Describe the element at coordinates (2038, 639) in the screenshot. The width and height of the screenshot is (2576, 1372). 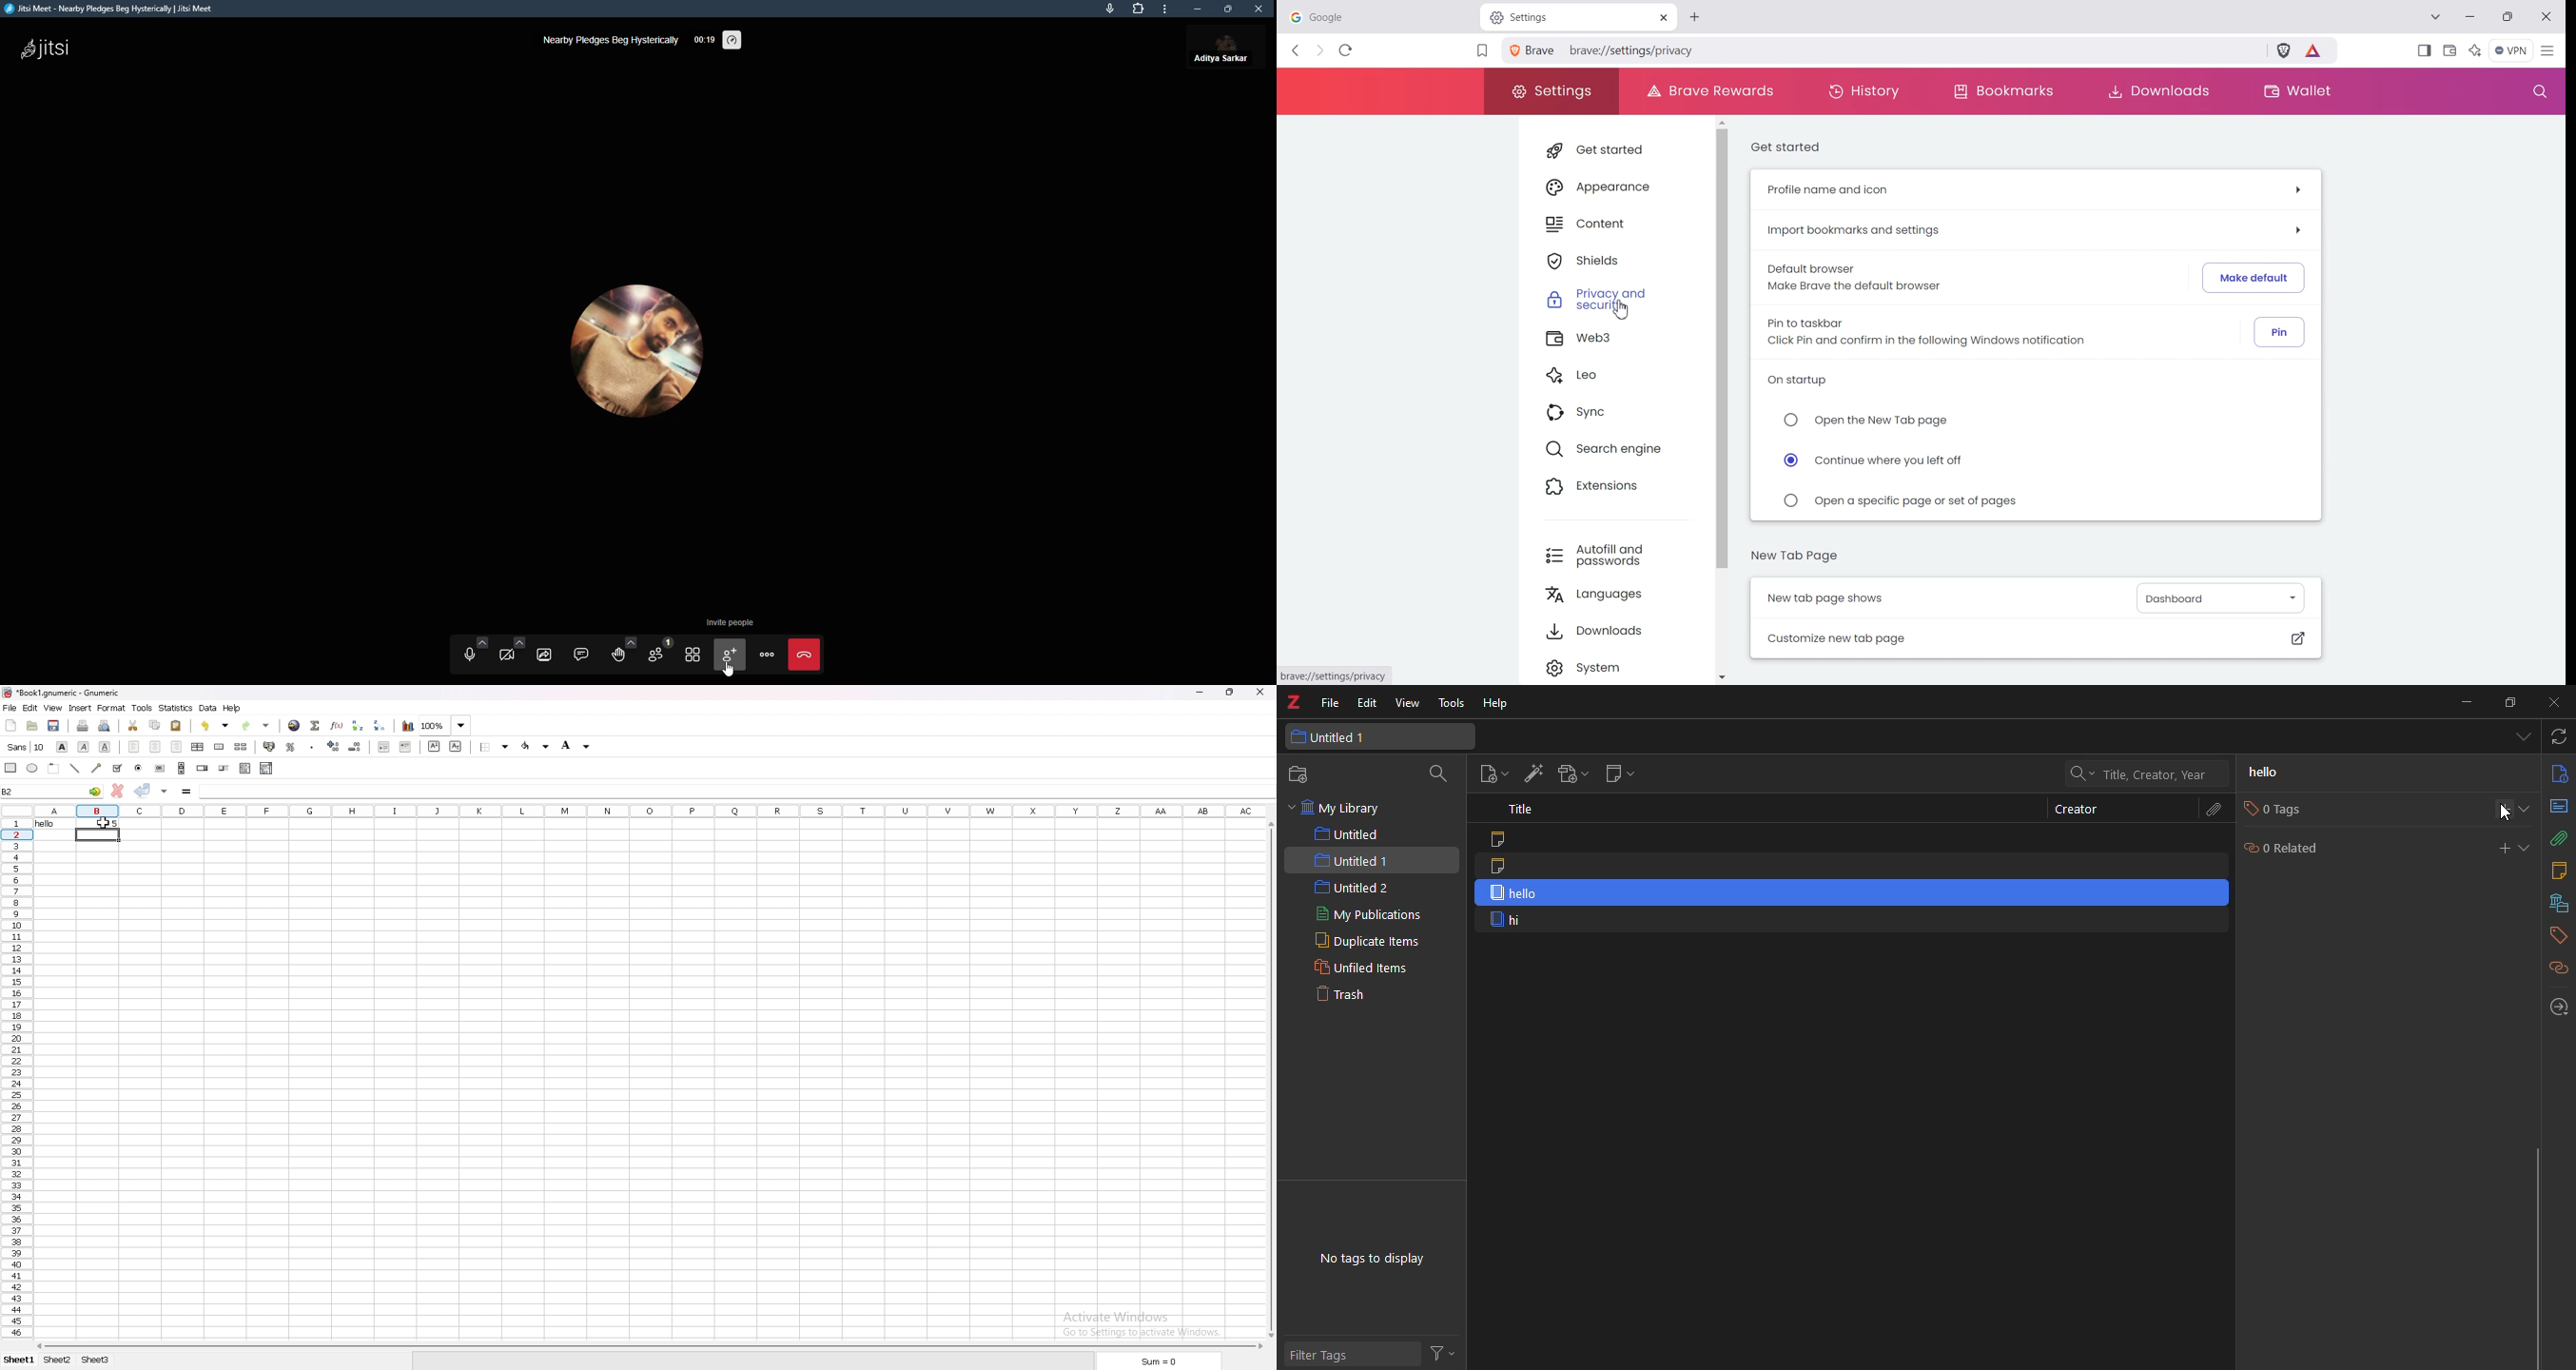
I see `Customize new tab page` at that location.